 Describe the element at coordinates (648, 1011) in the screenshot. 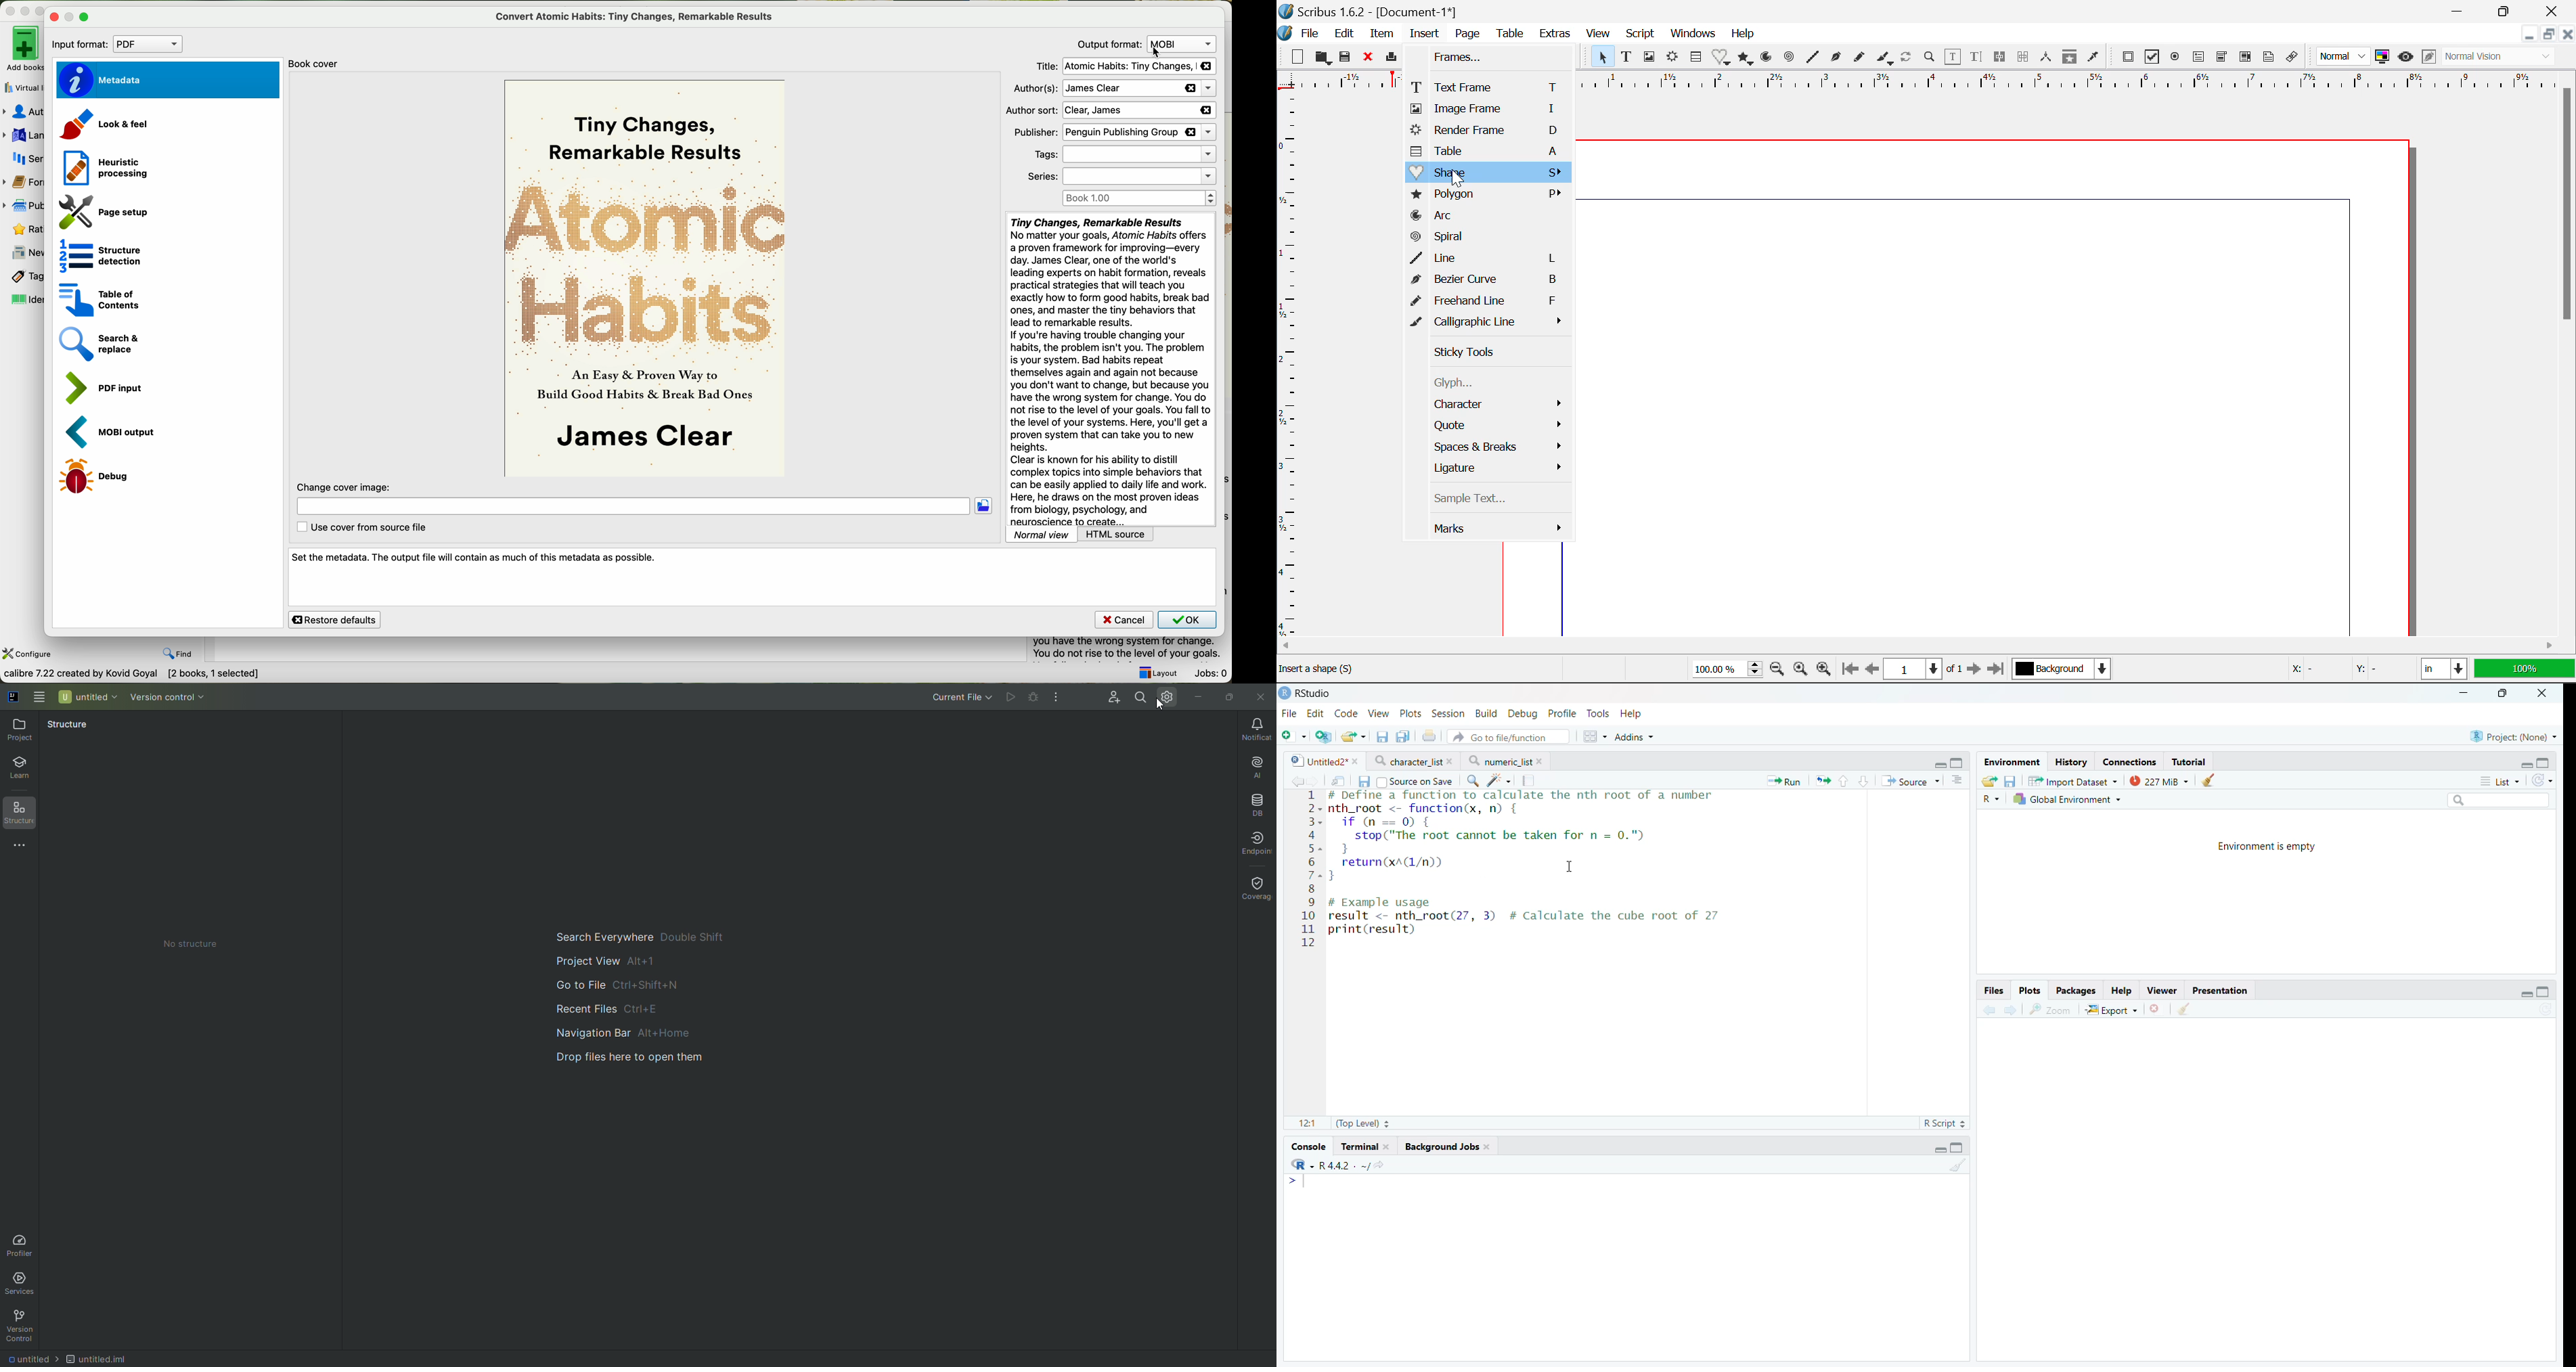

I see `Recent files` at that location.